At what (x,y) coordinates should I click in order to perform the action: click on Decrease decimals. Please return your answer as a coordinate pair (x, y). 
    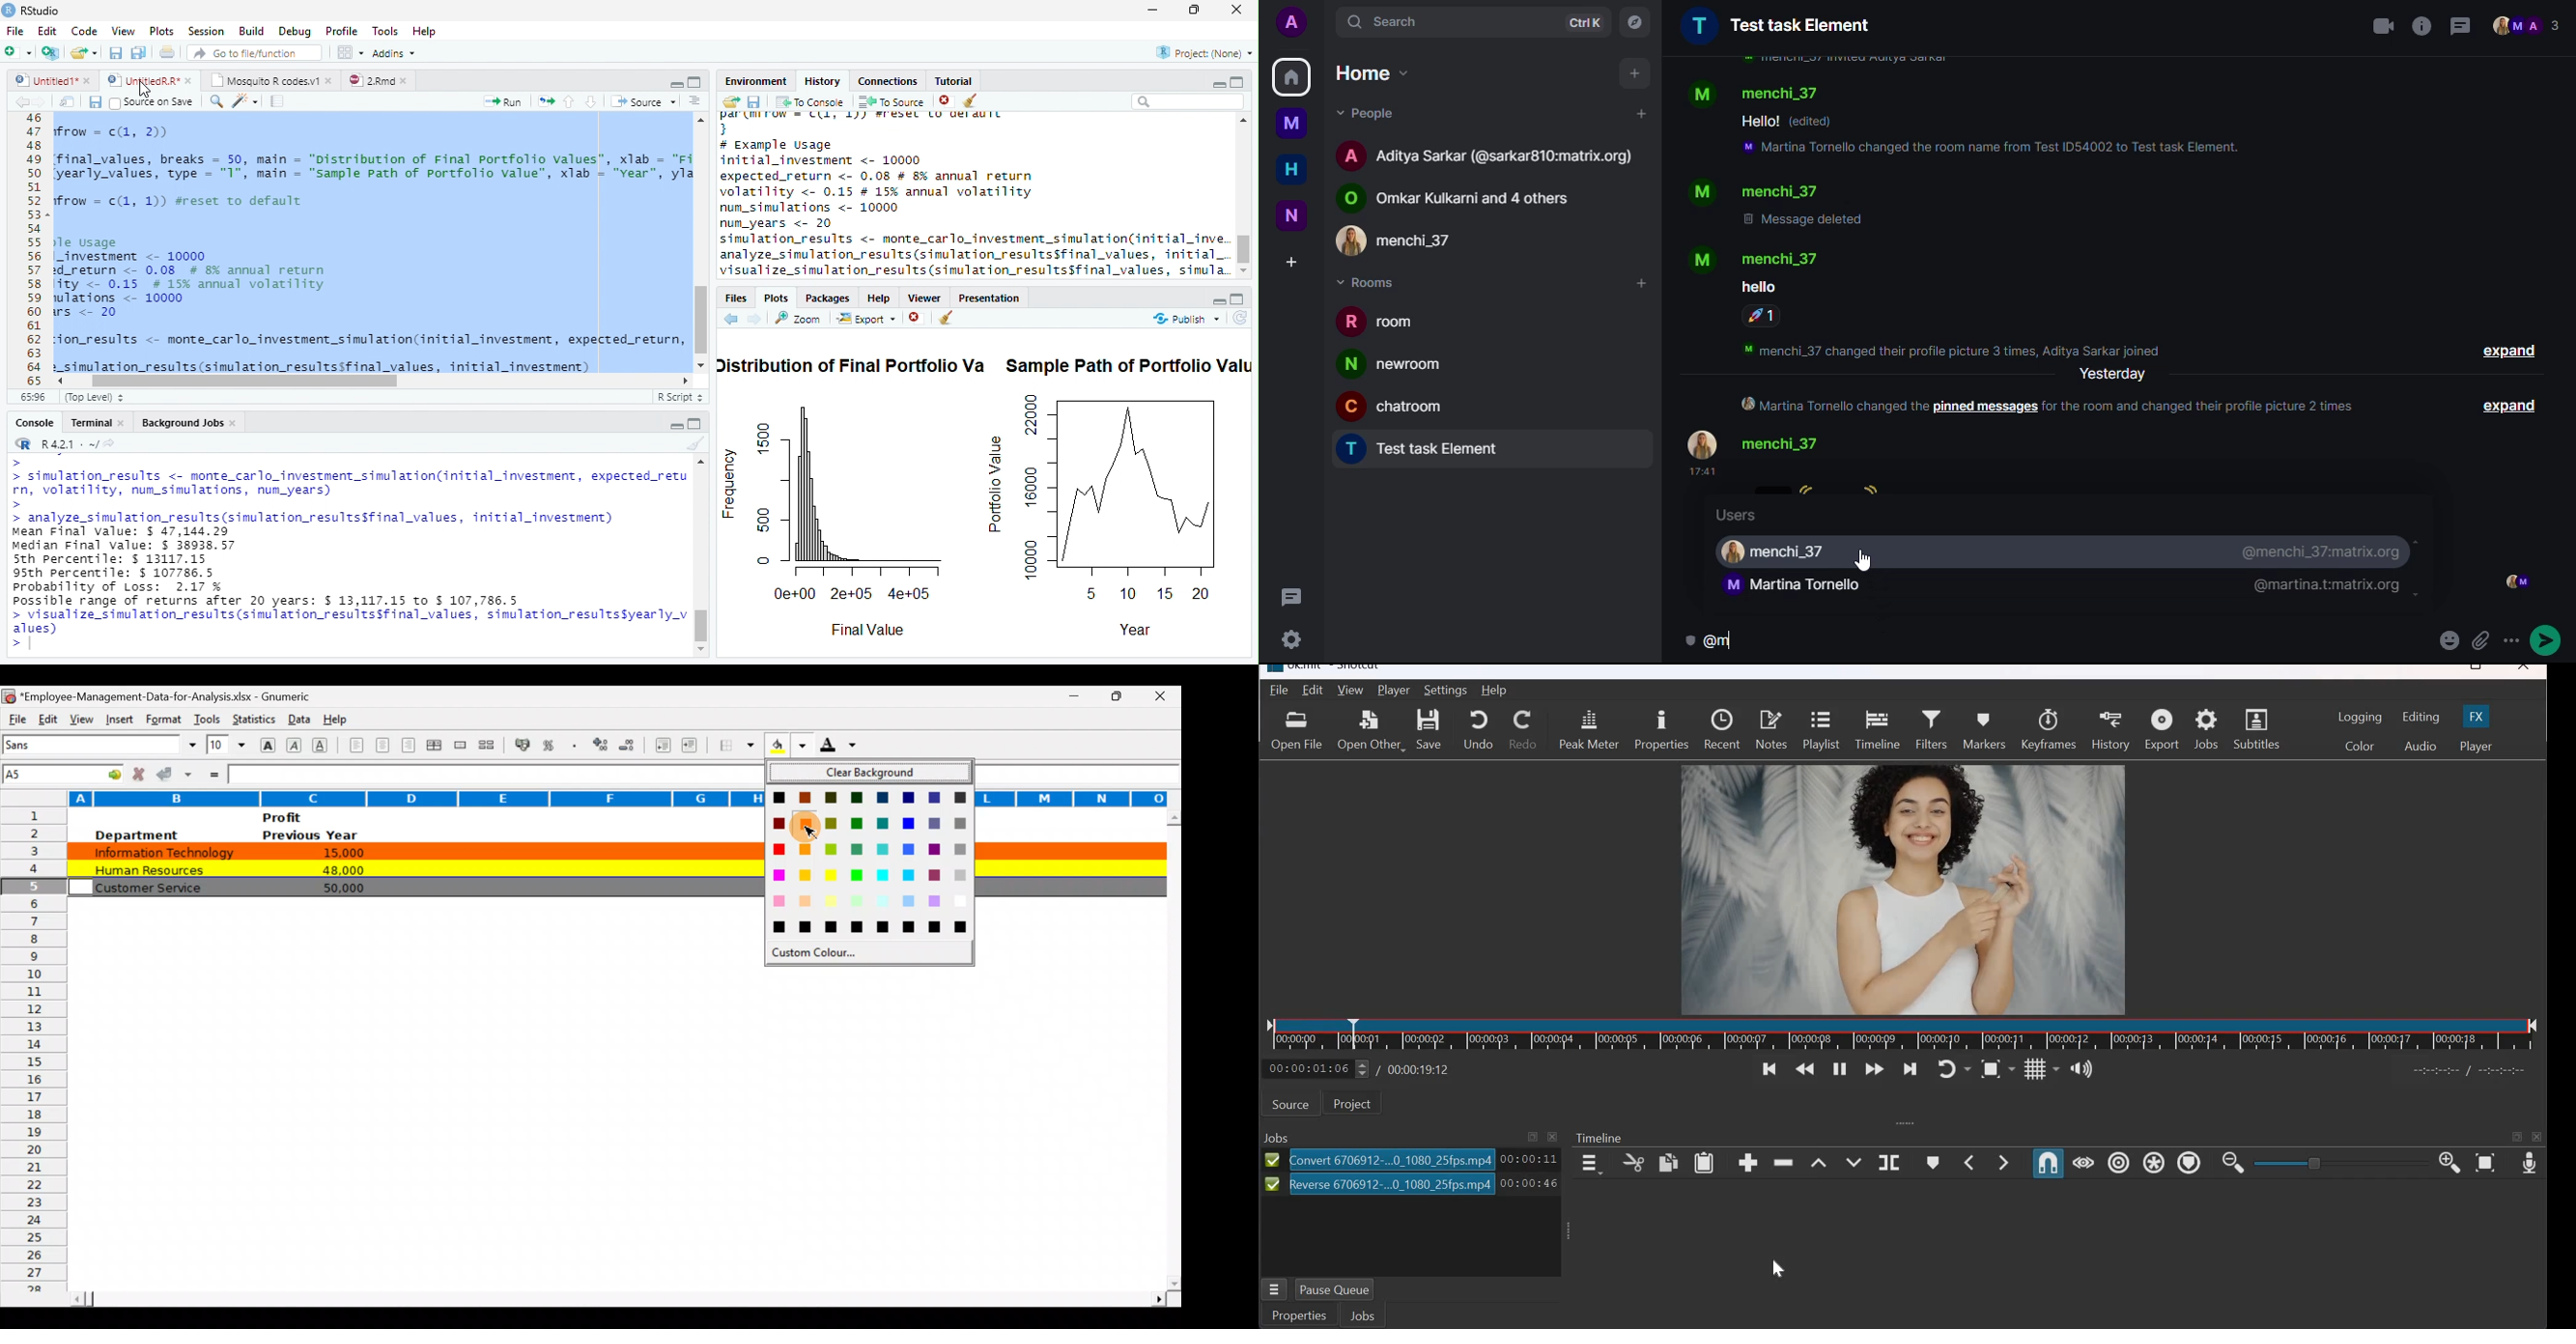
    Looking at the image, I should click on (632, 744).